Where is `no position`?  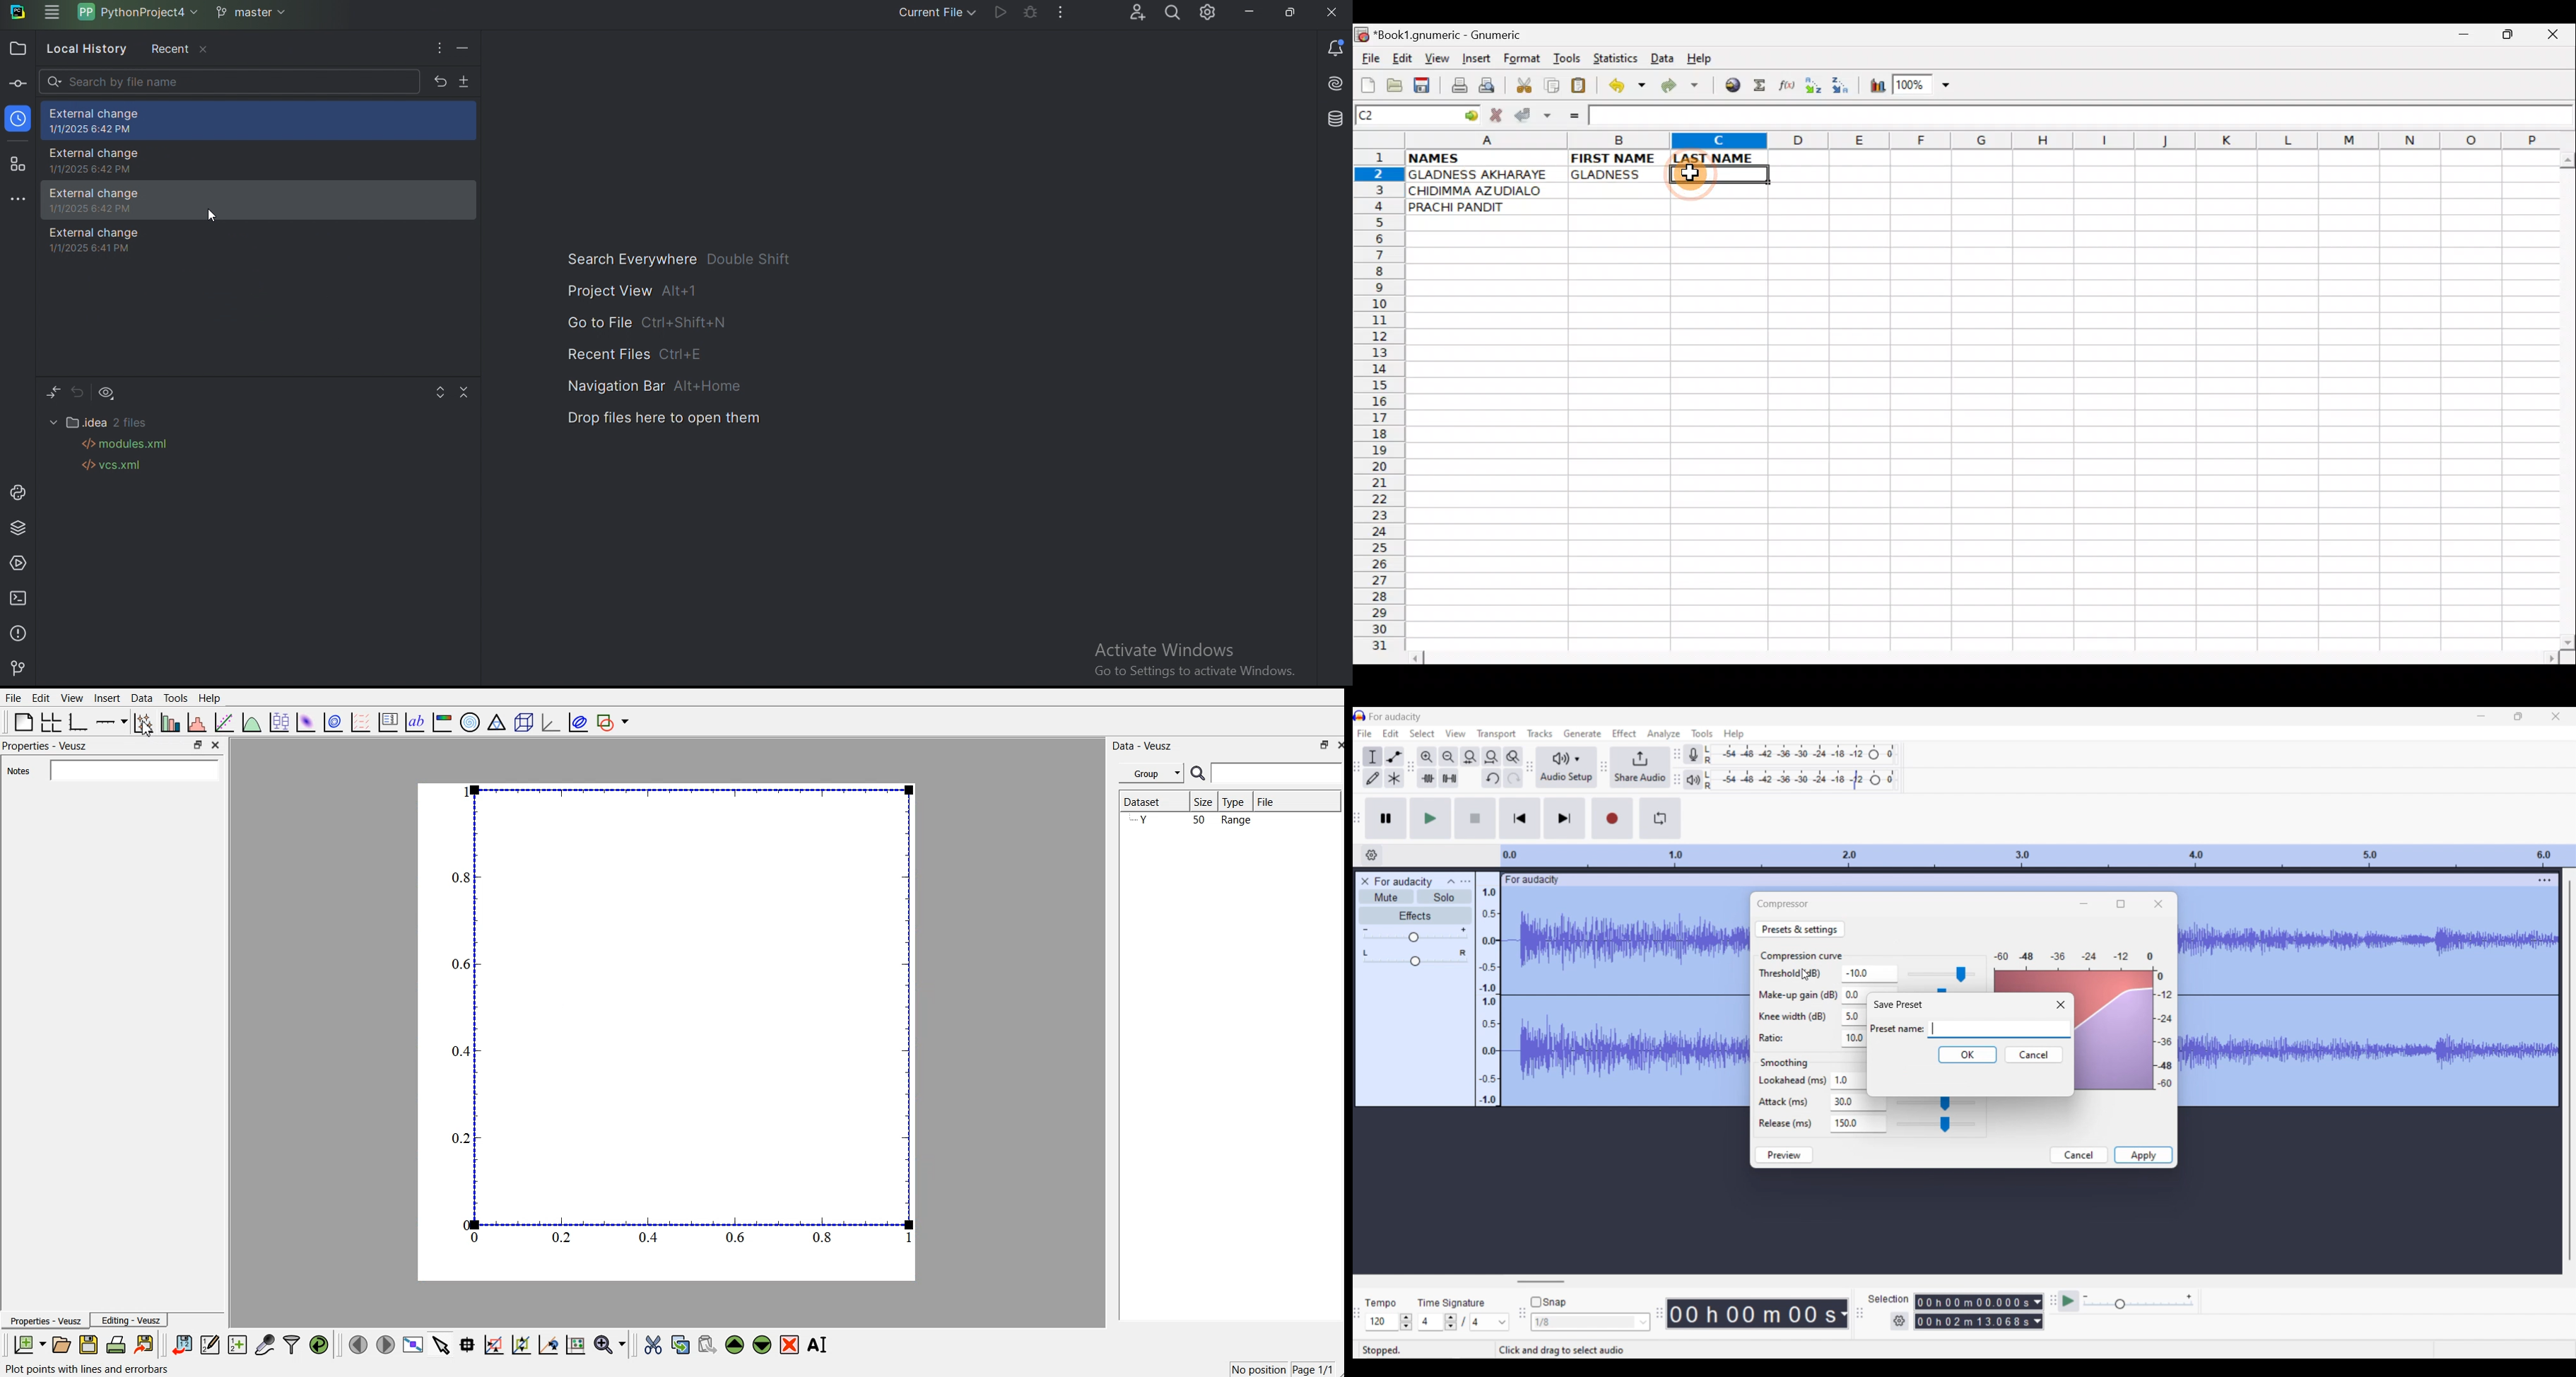 no position is located at coordinates (1257, 1369).